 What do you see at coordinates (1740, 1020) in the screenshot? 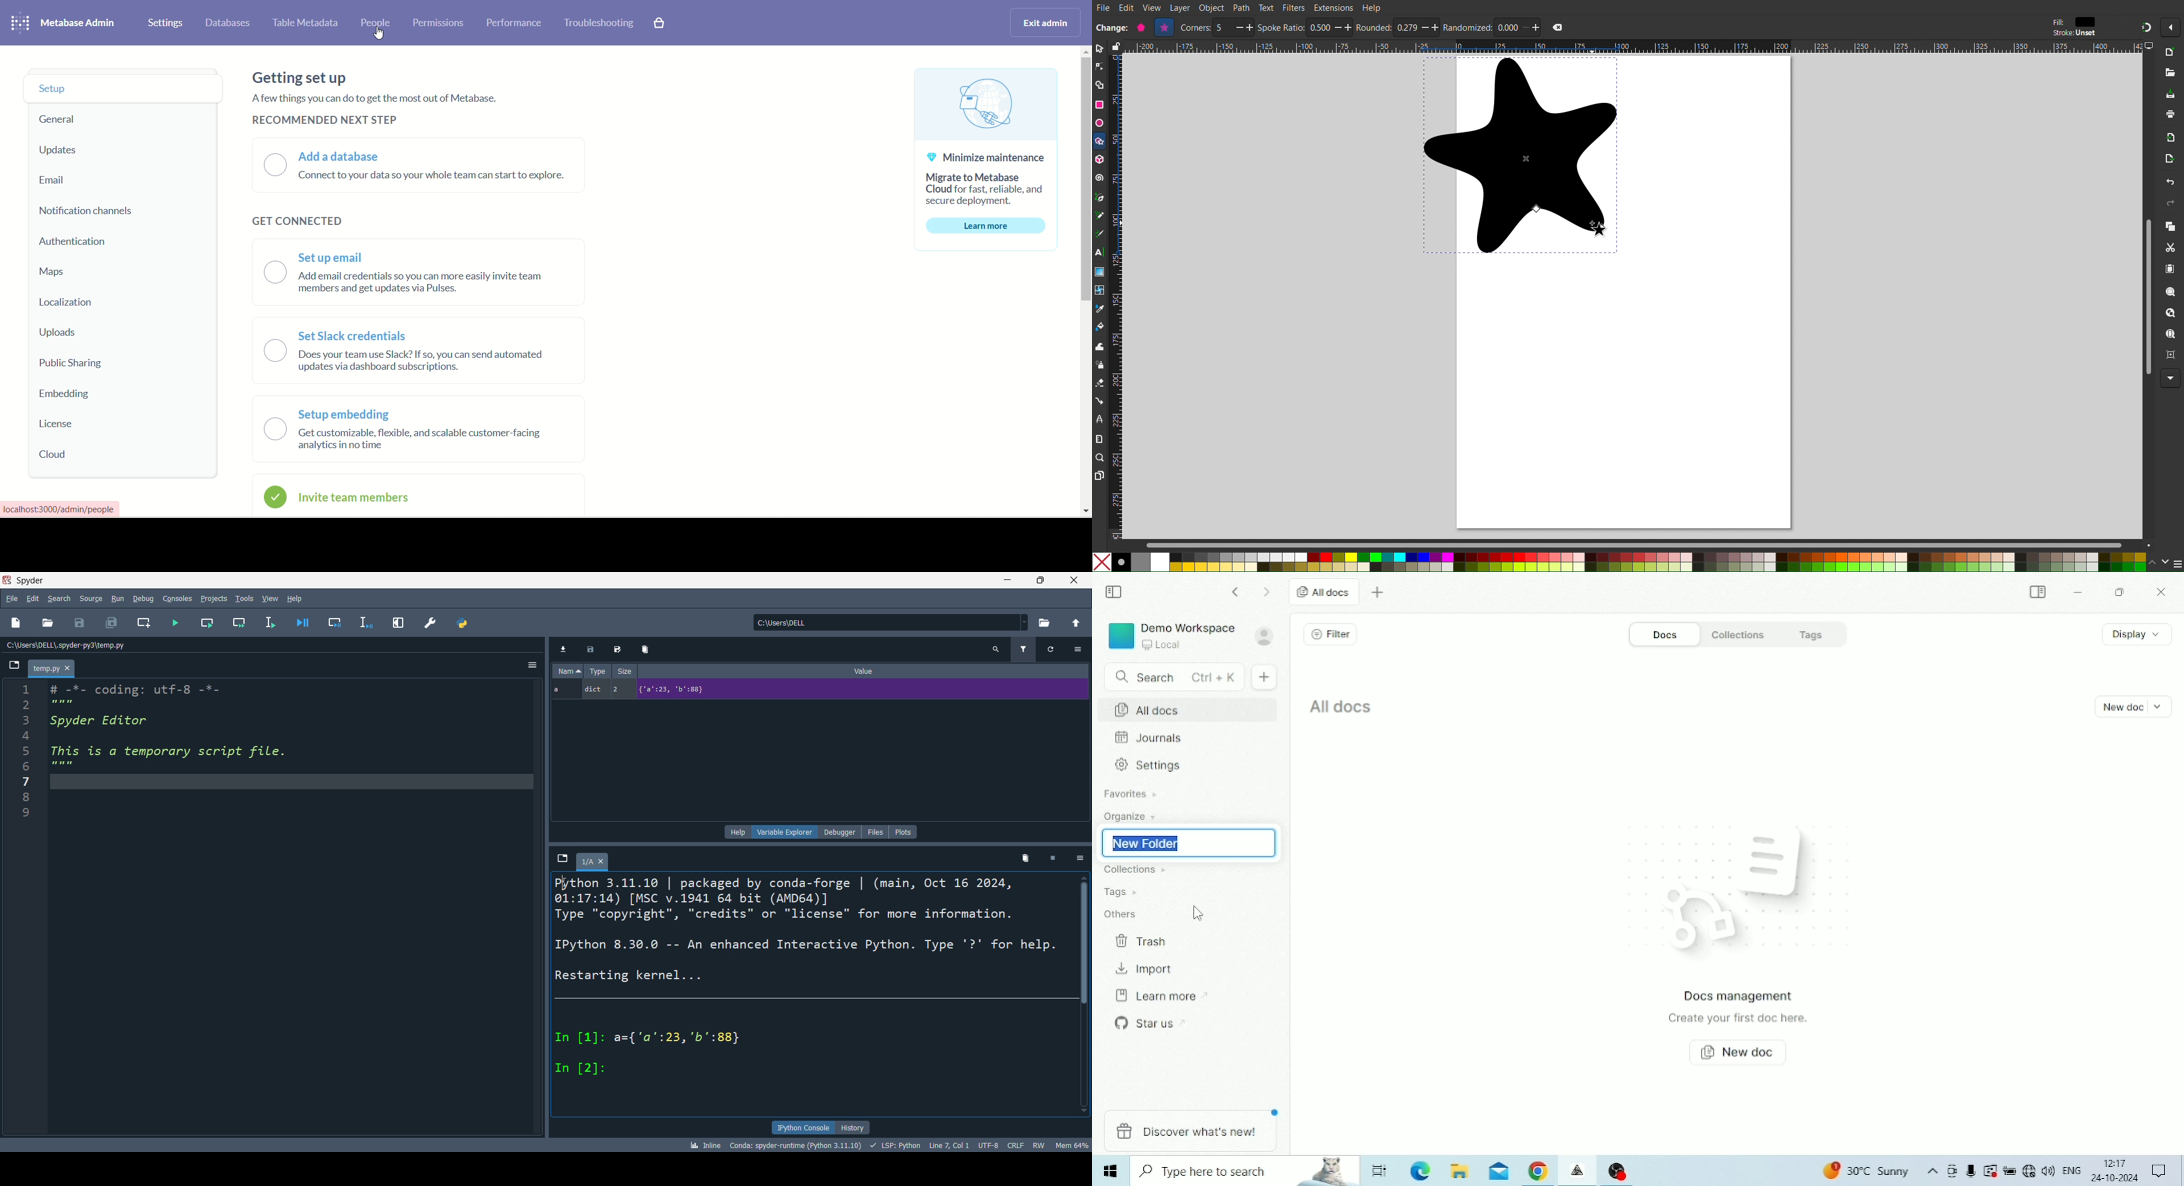
I see `Create your first doc here` at bounding box center [1740, 1020].